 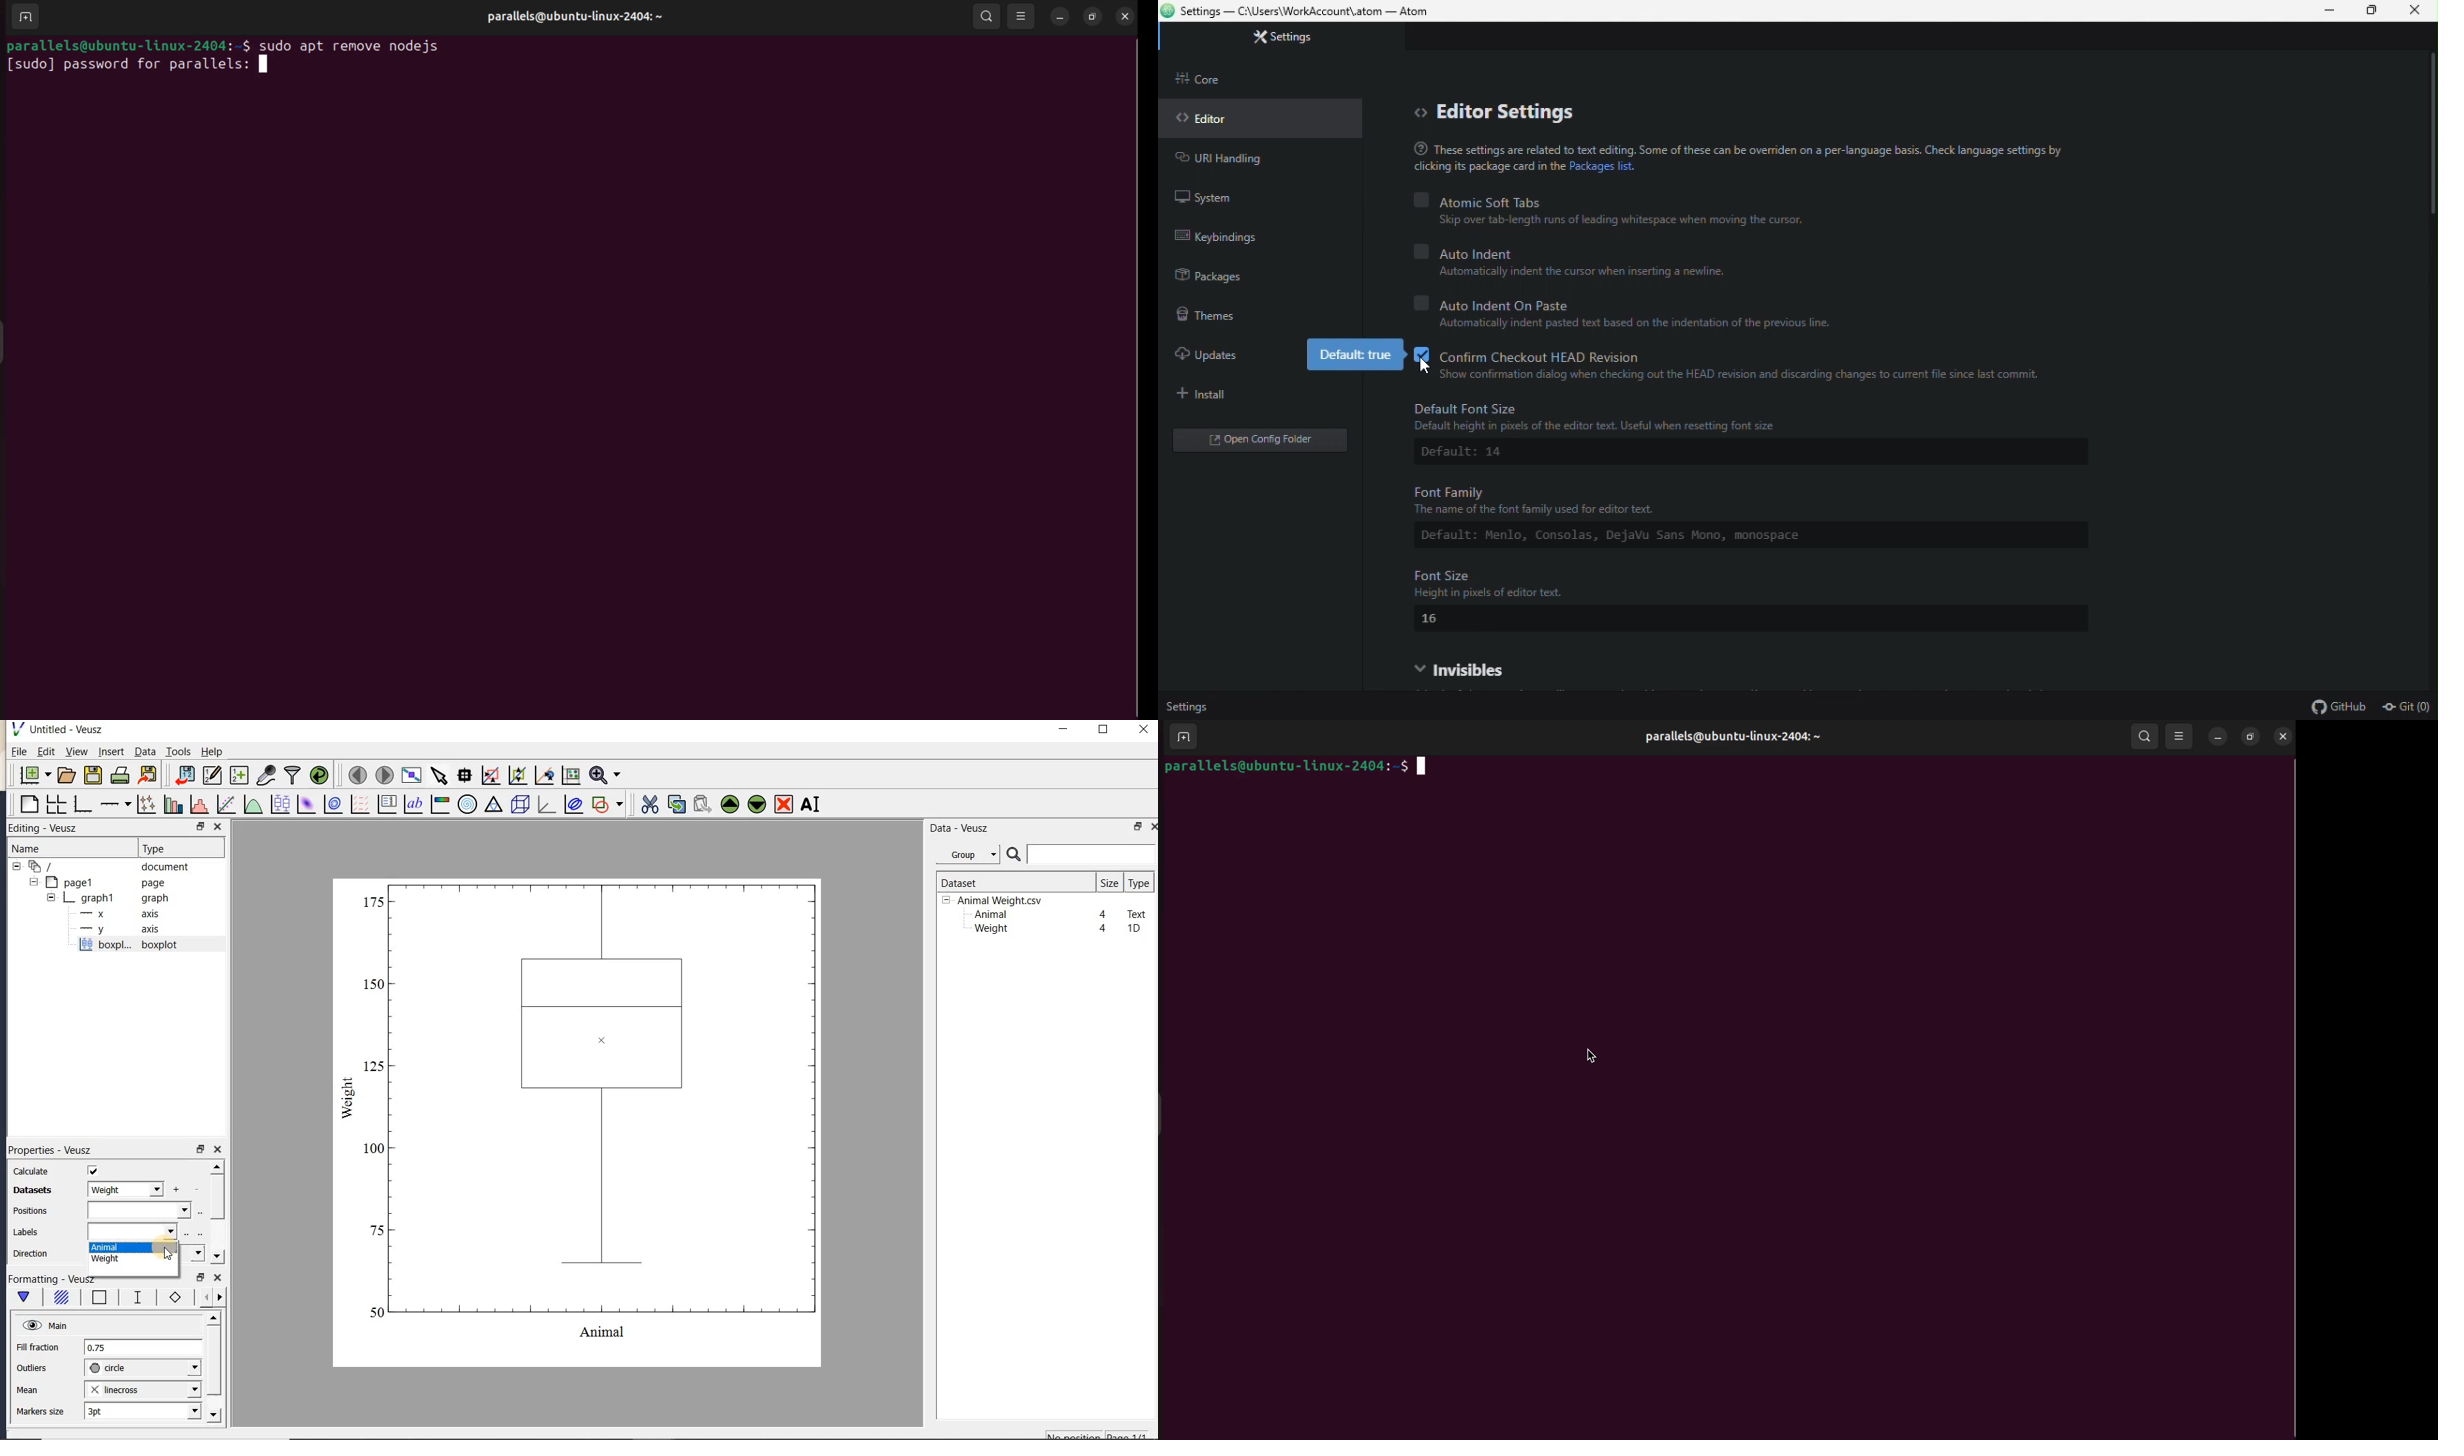 I want to click on Automatically indent the cursor when inserting a newline., so click(x=1597, y=273).